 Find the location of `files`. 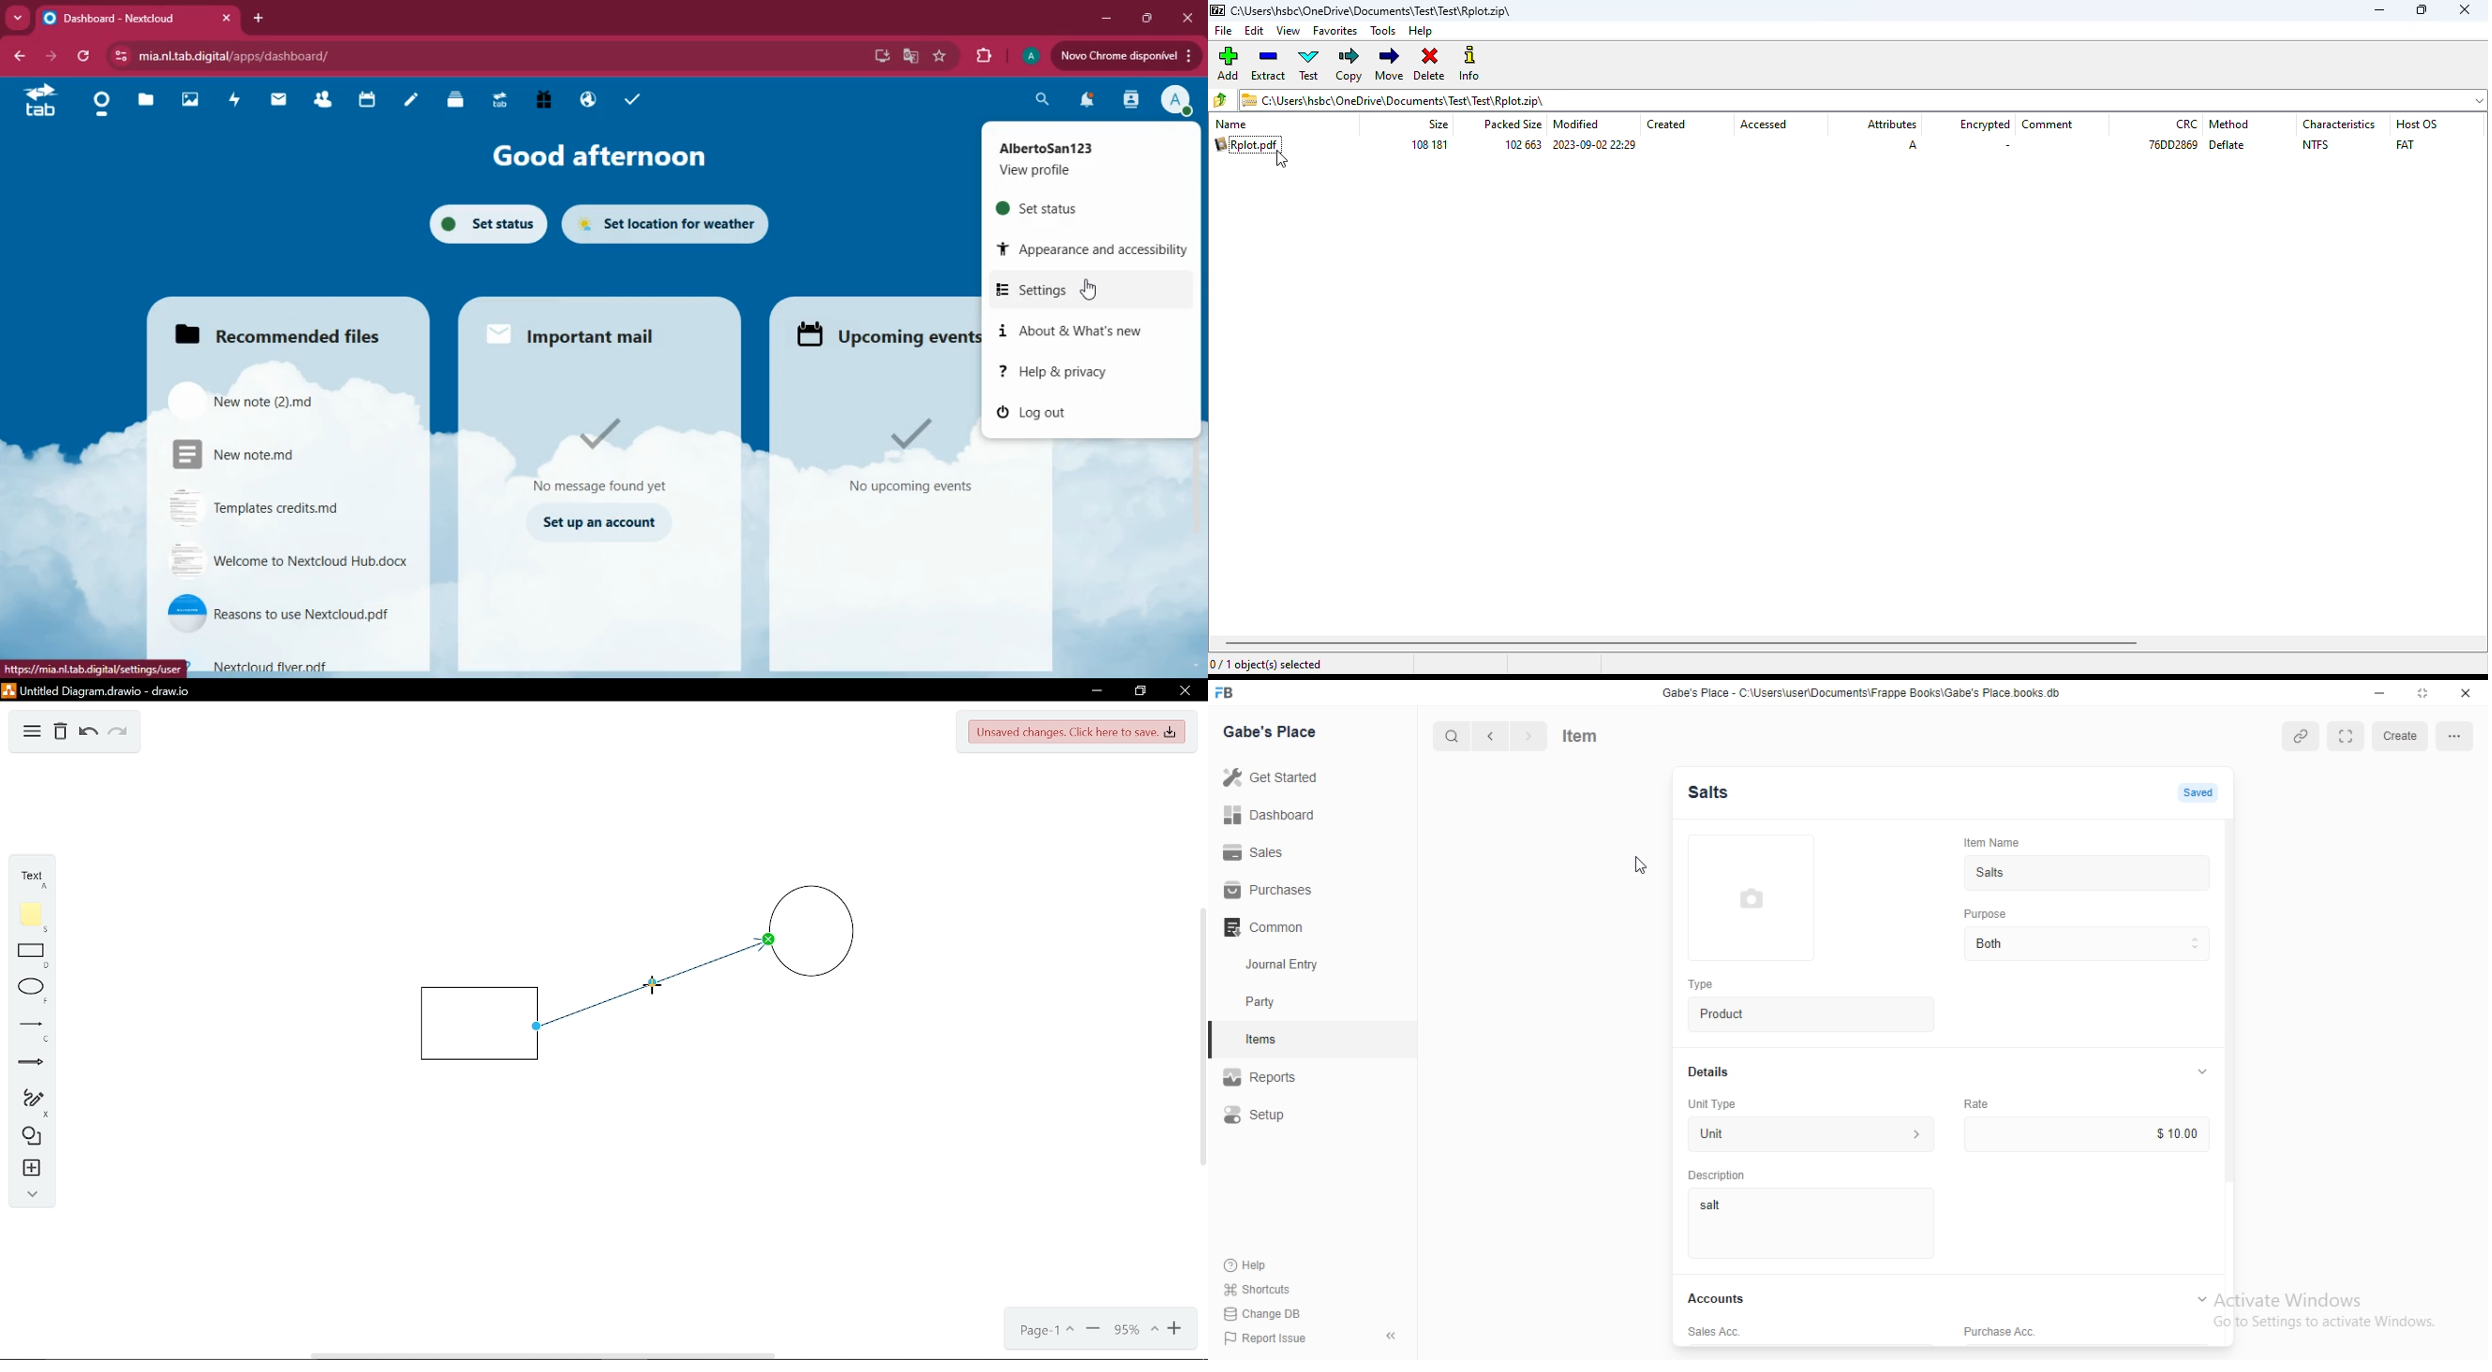

files is located at coordinates (457, 102).